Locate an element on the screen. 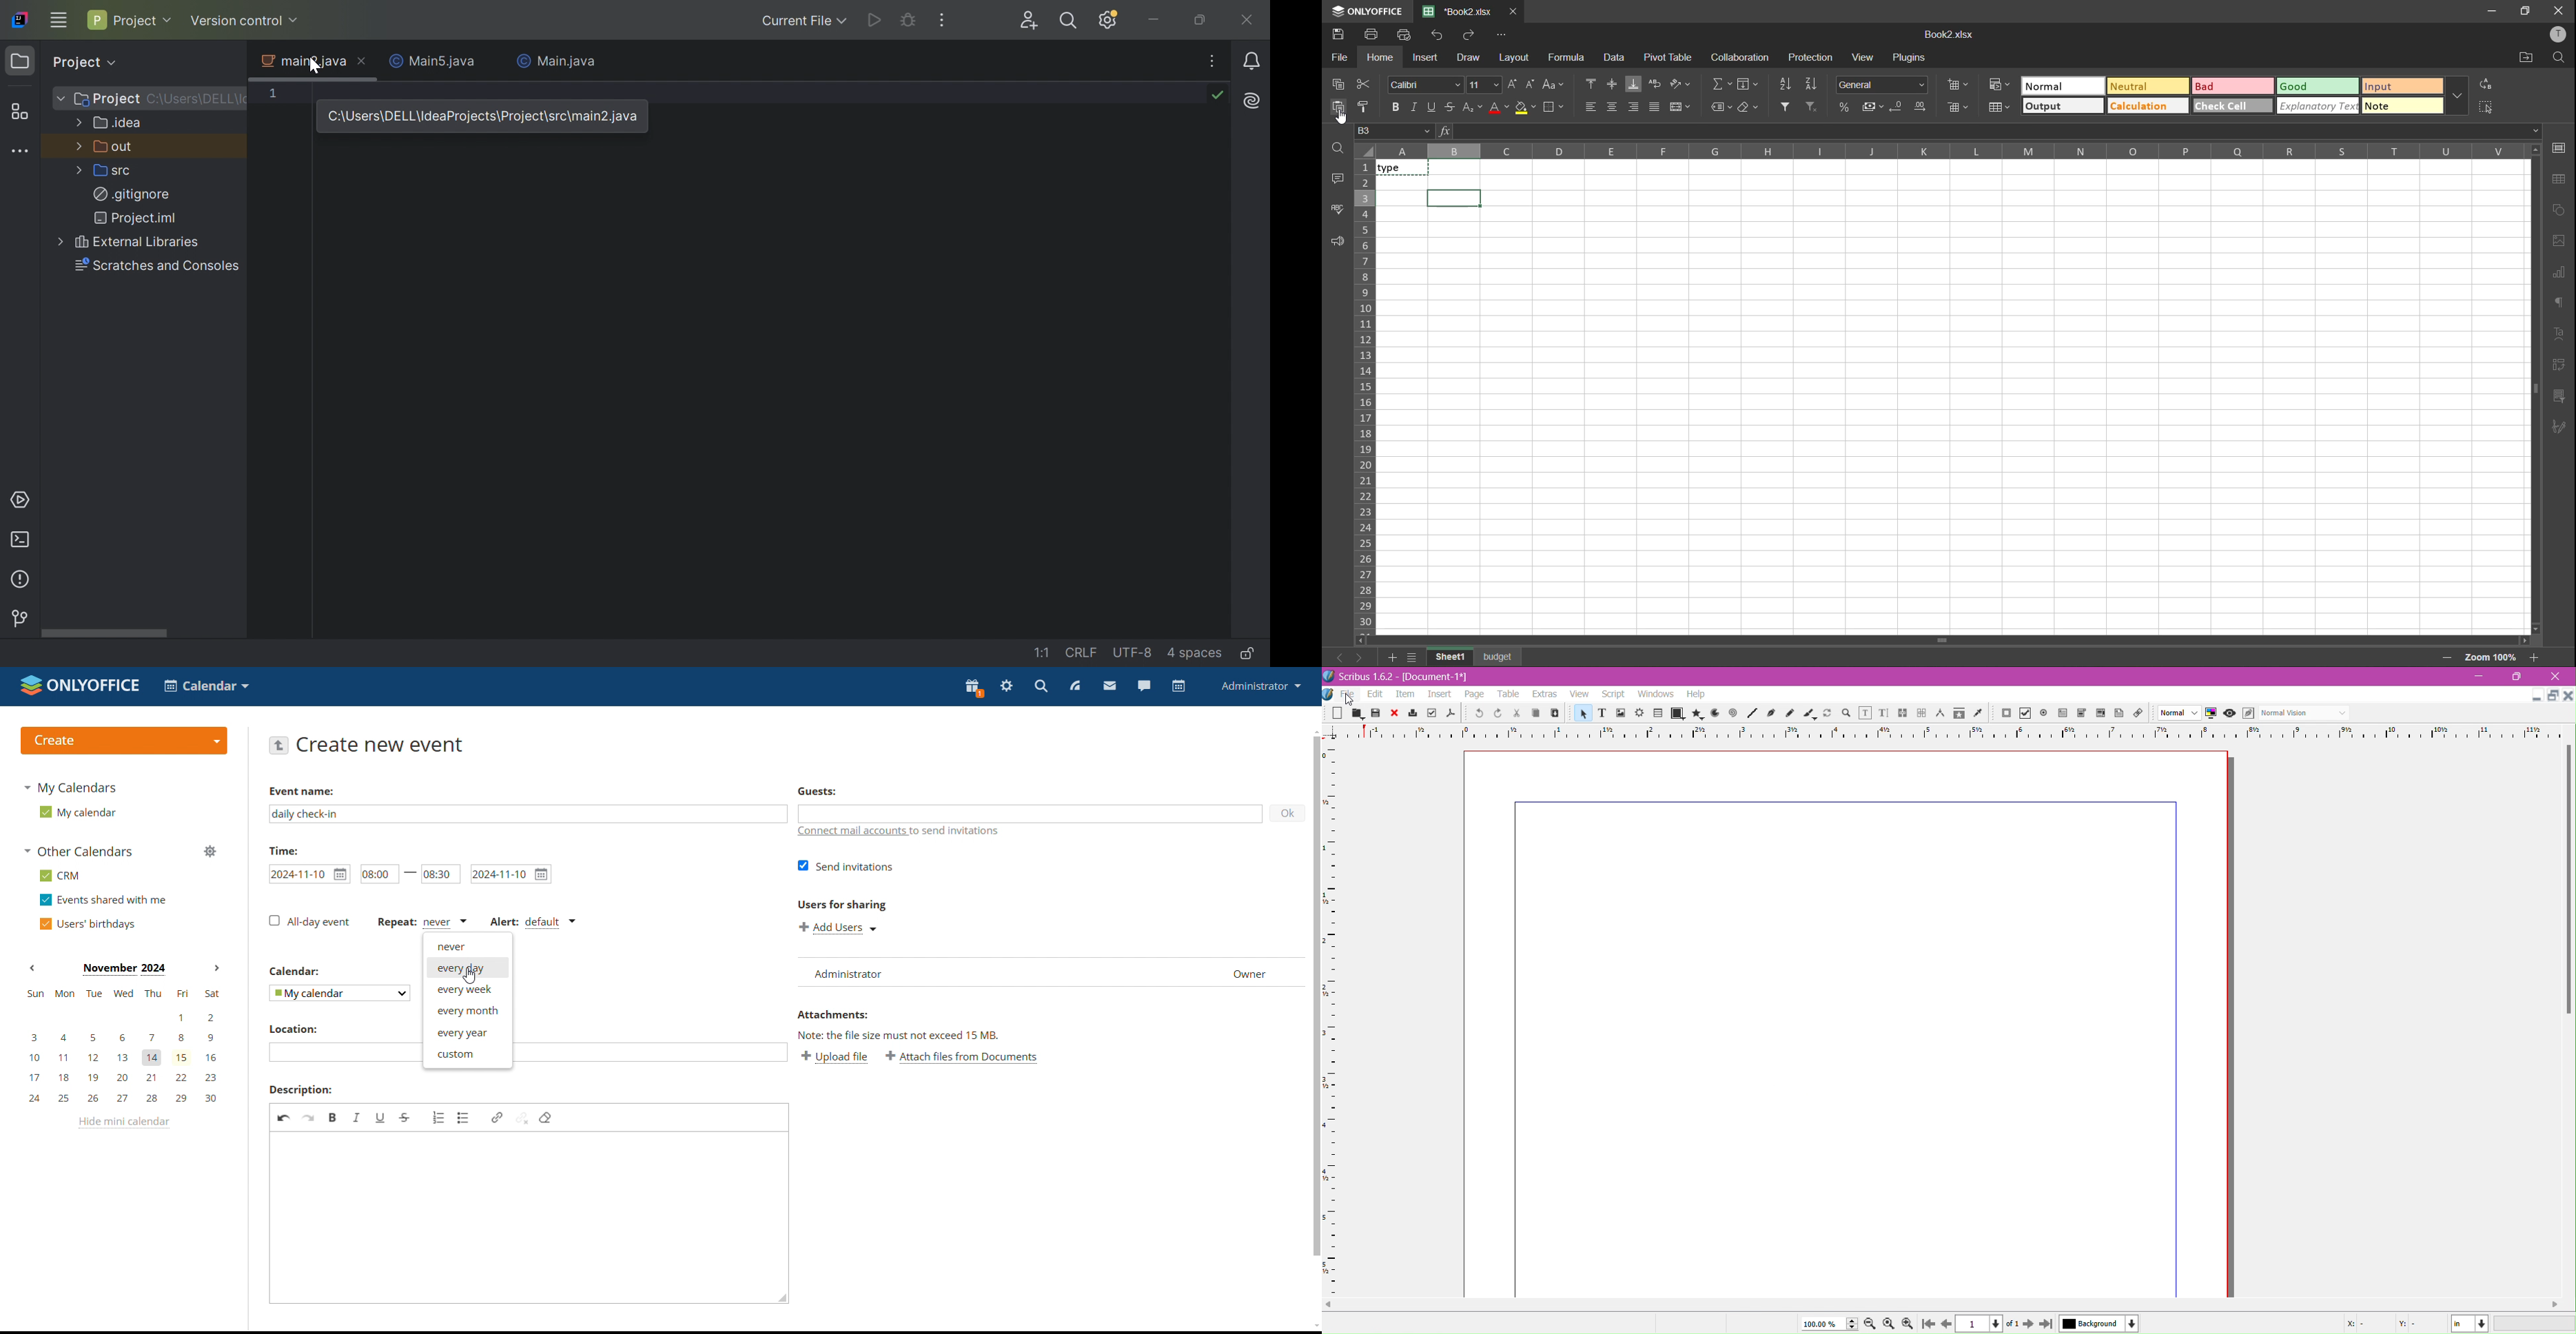 This screenshot has height=1344, width=2576. fields is located at coordinates (1749, 84).